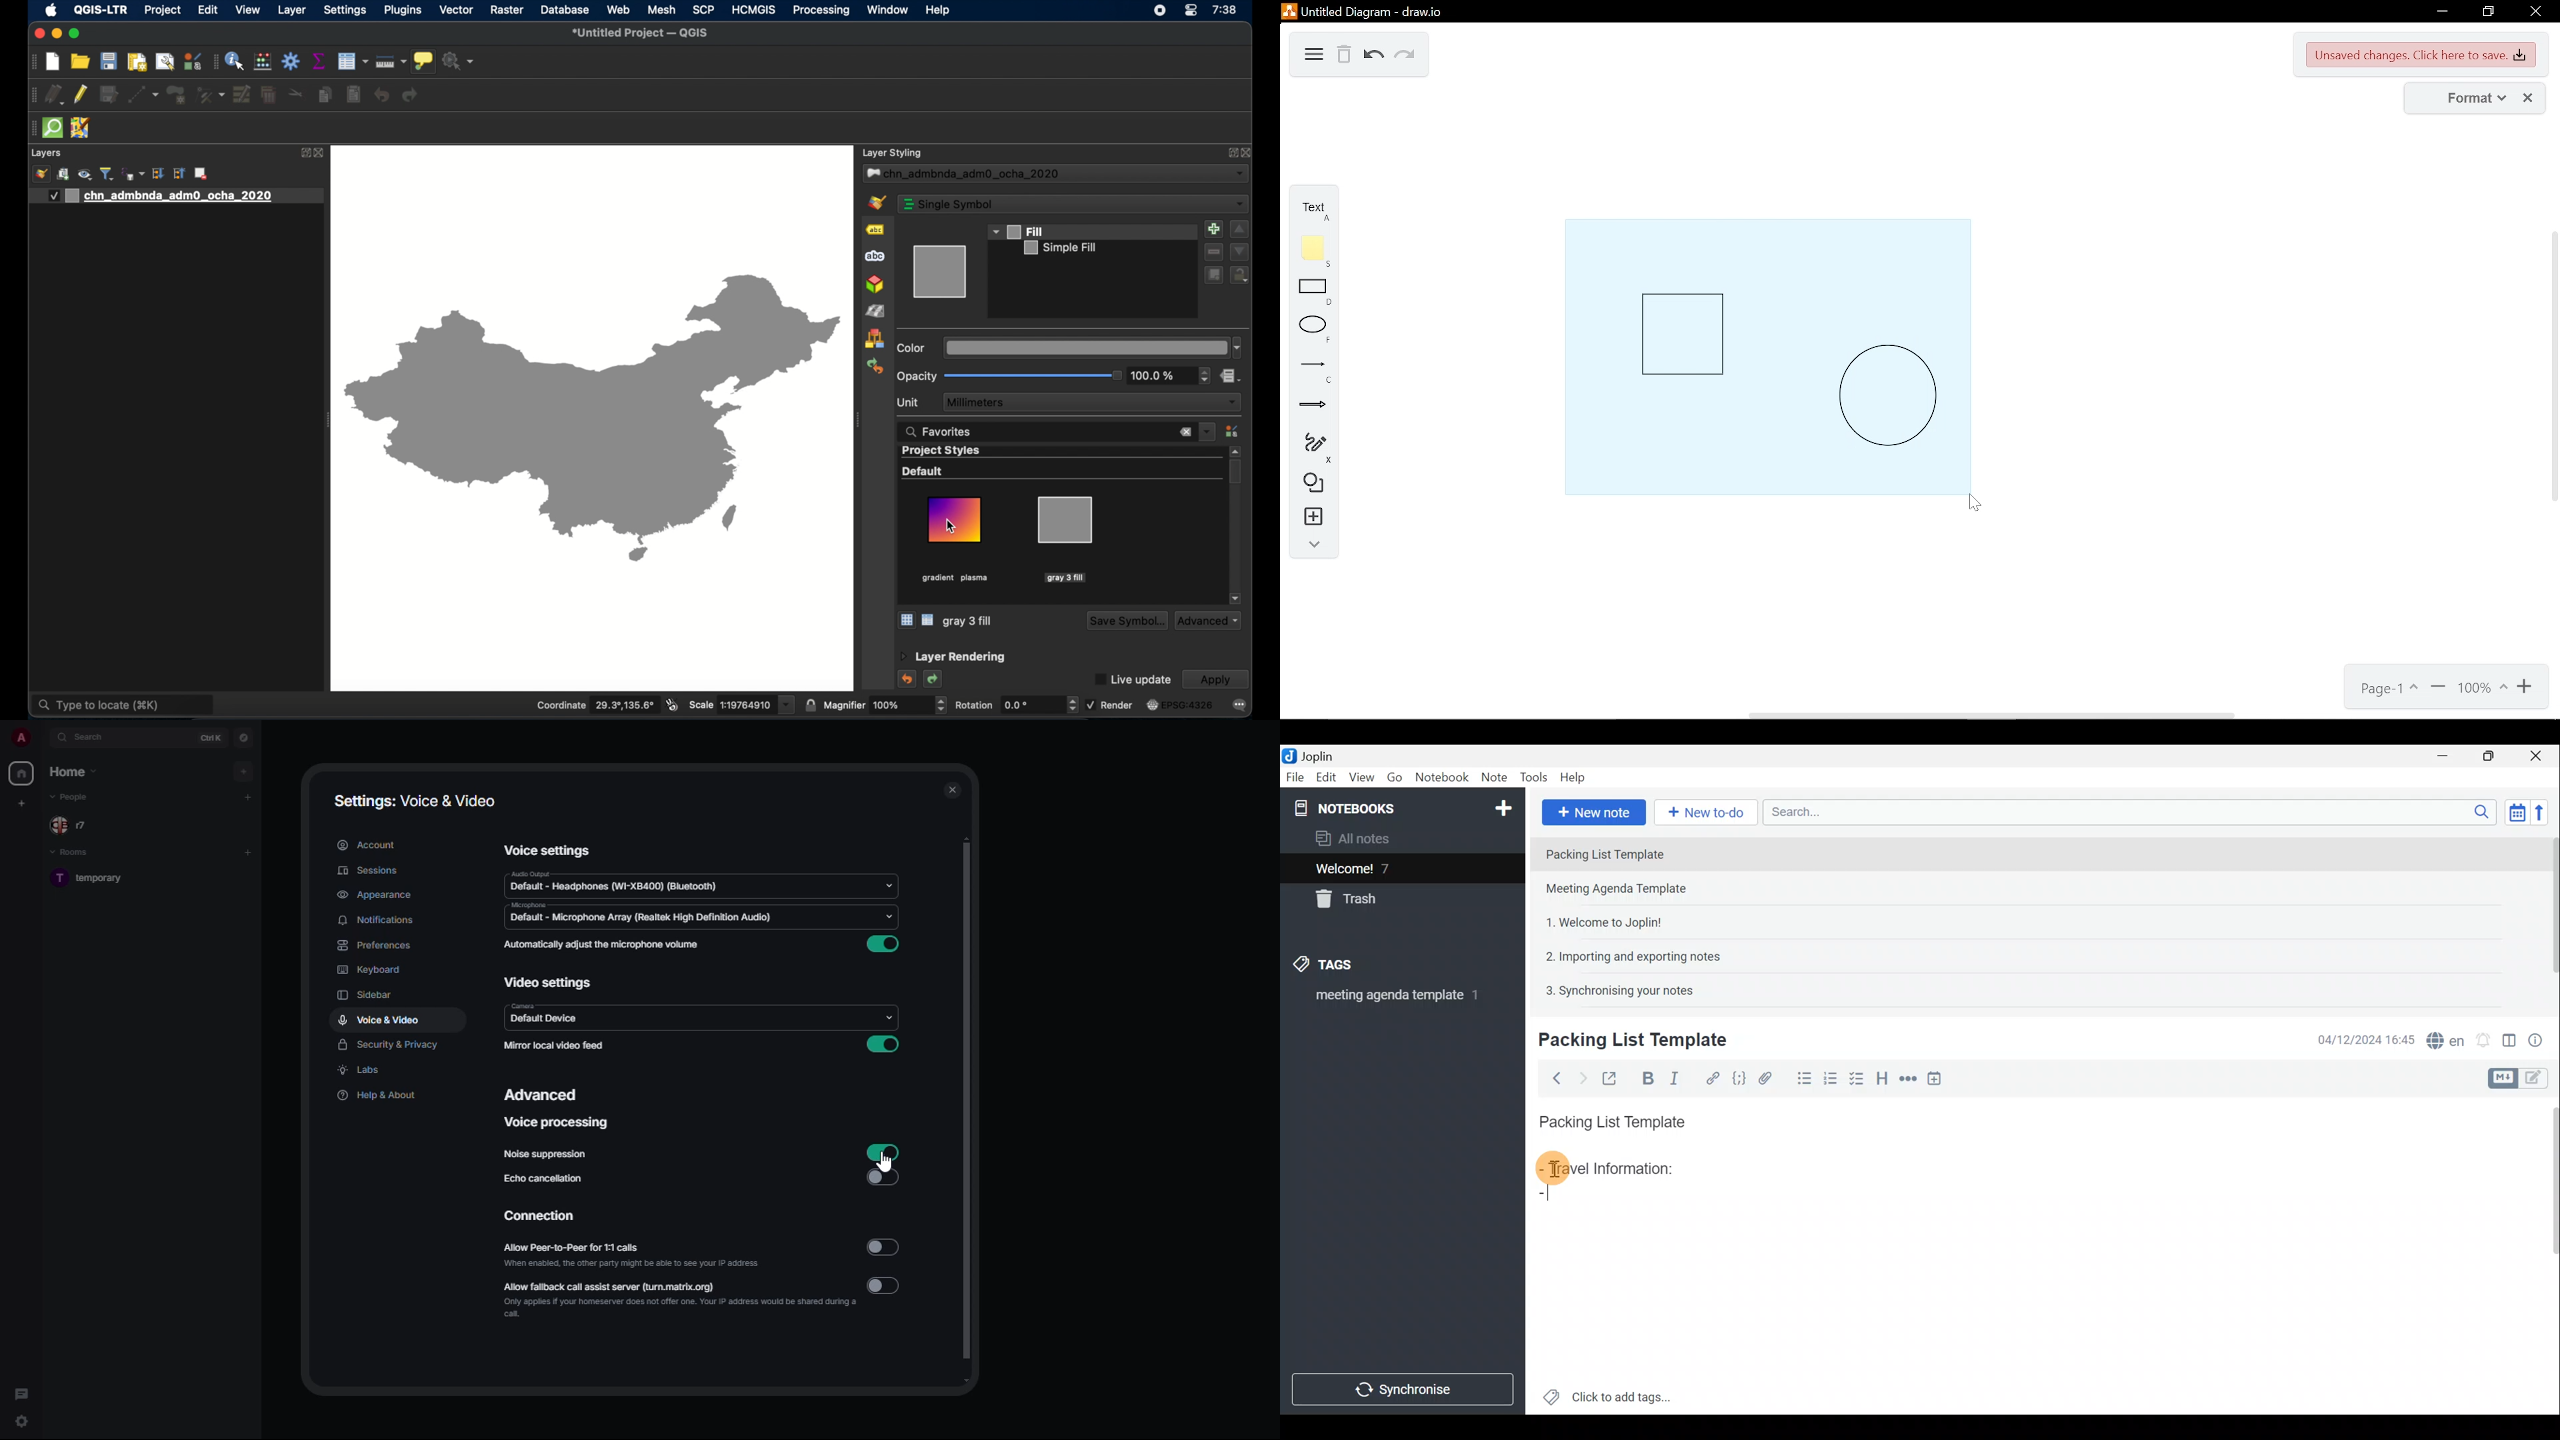 This screenshot has height=1456, width=2576. Describe the element at coordinates (2526, 690) in the screenshot. I see `zoom in` at that location.